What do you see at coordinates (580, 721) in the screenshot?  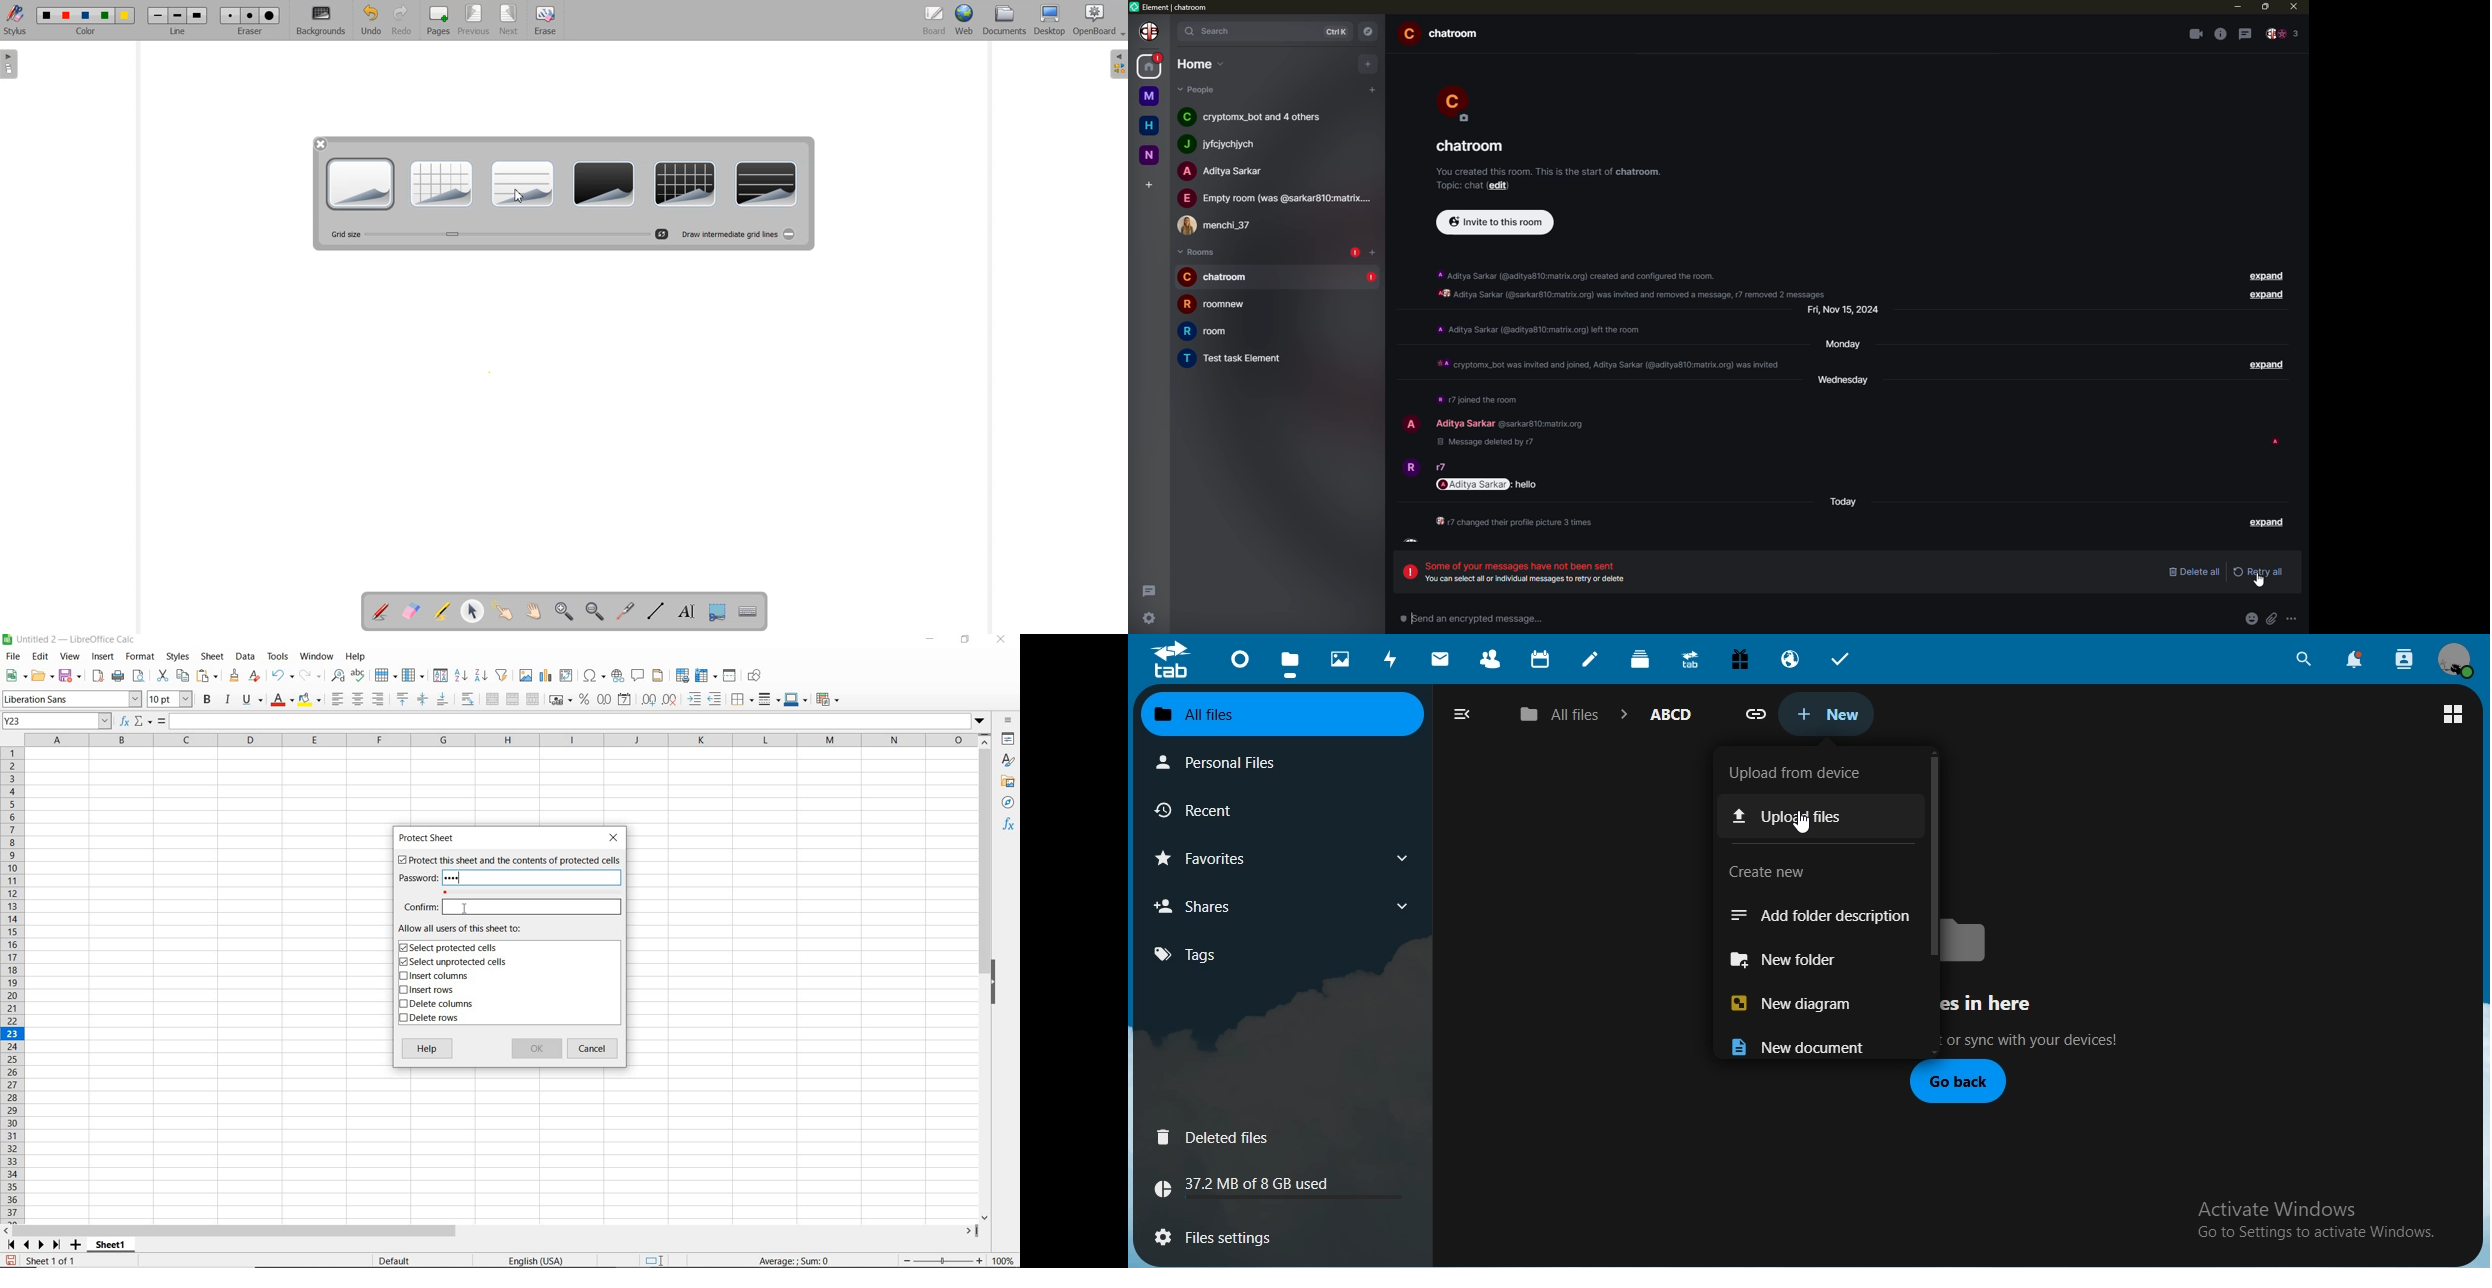 I see `EXPAND FORMULA BAR` at bounding box center [580, 721].